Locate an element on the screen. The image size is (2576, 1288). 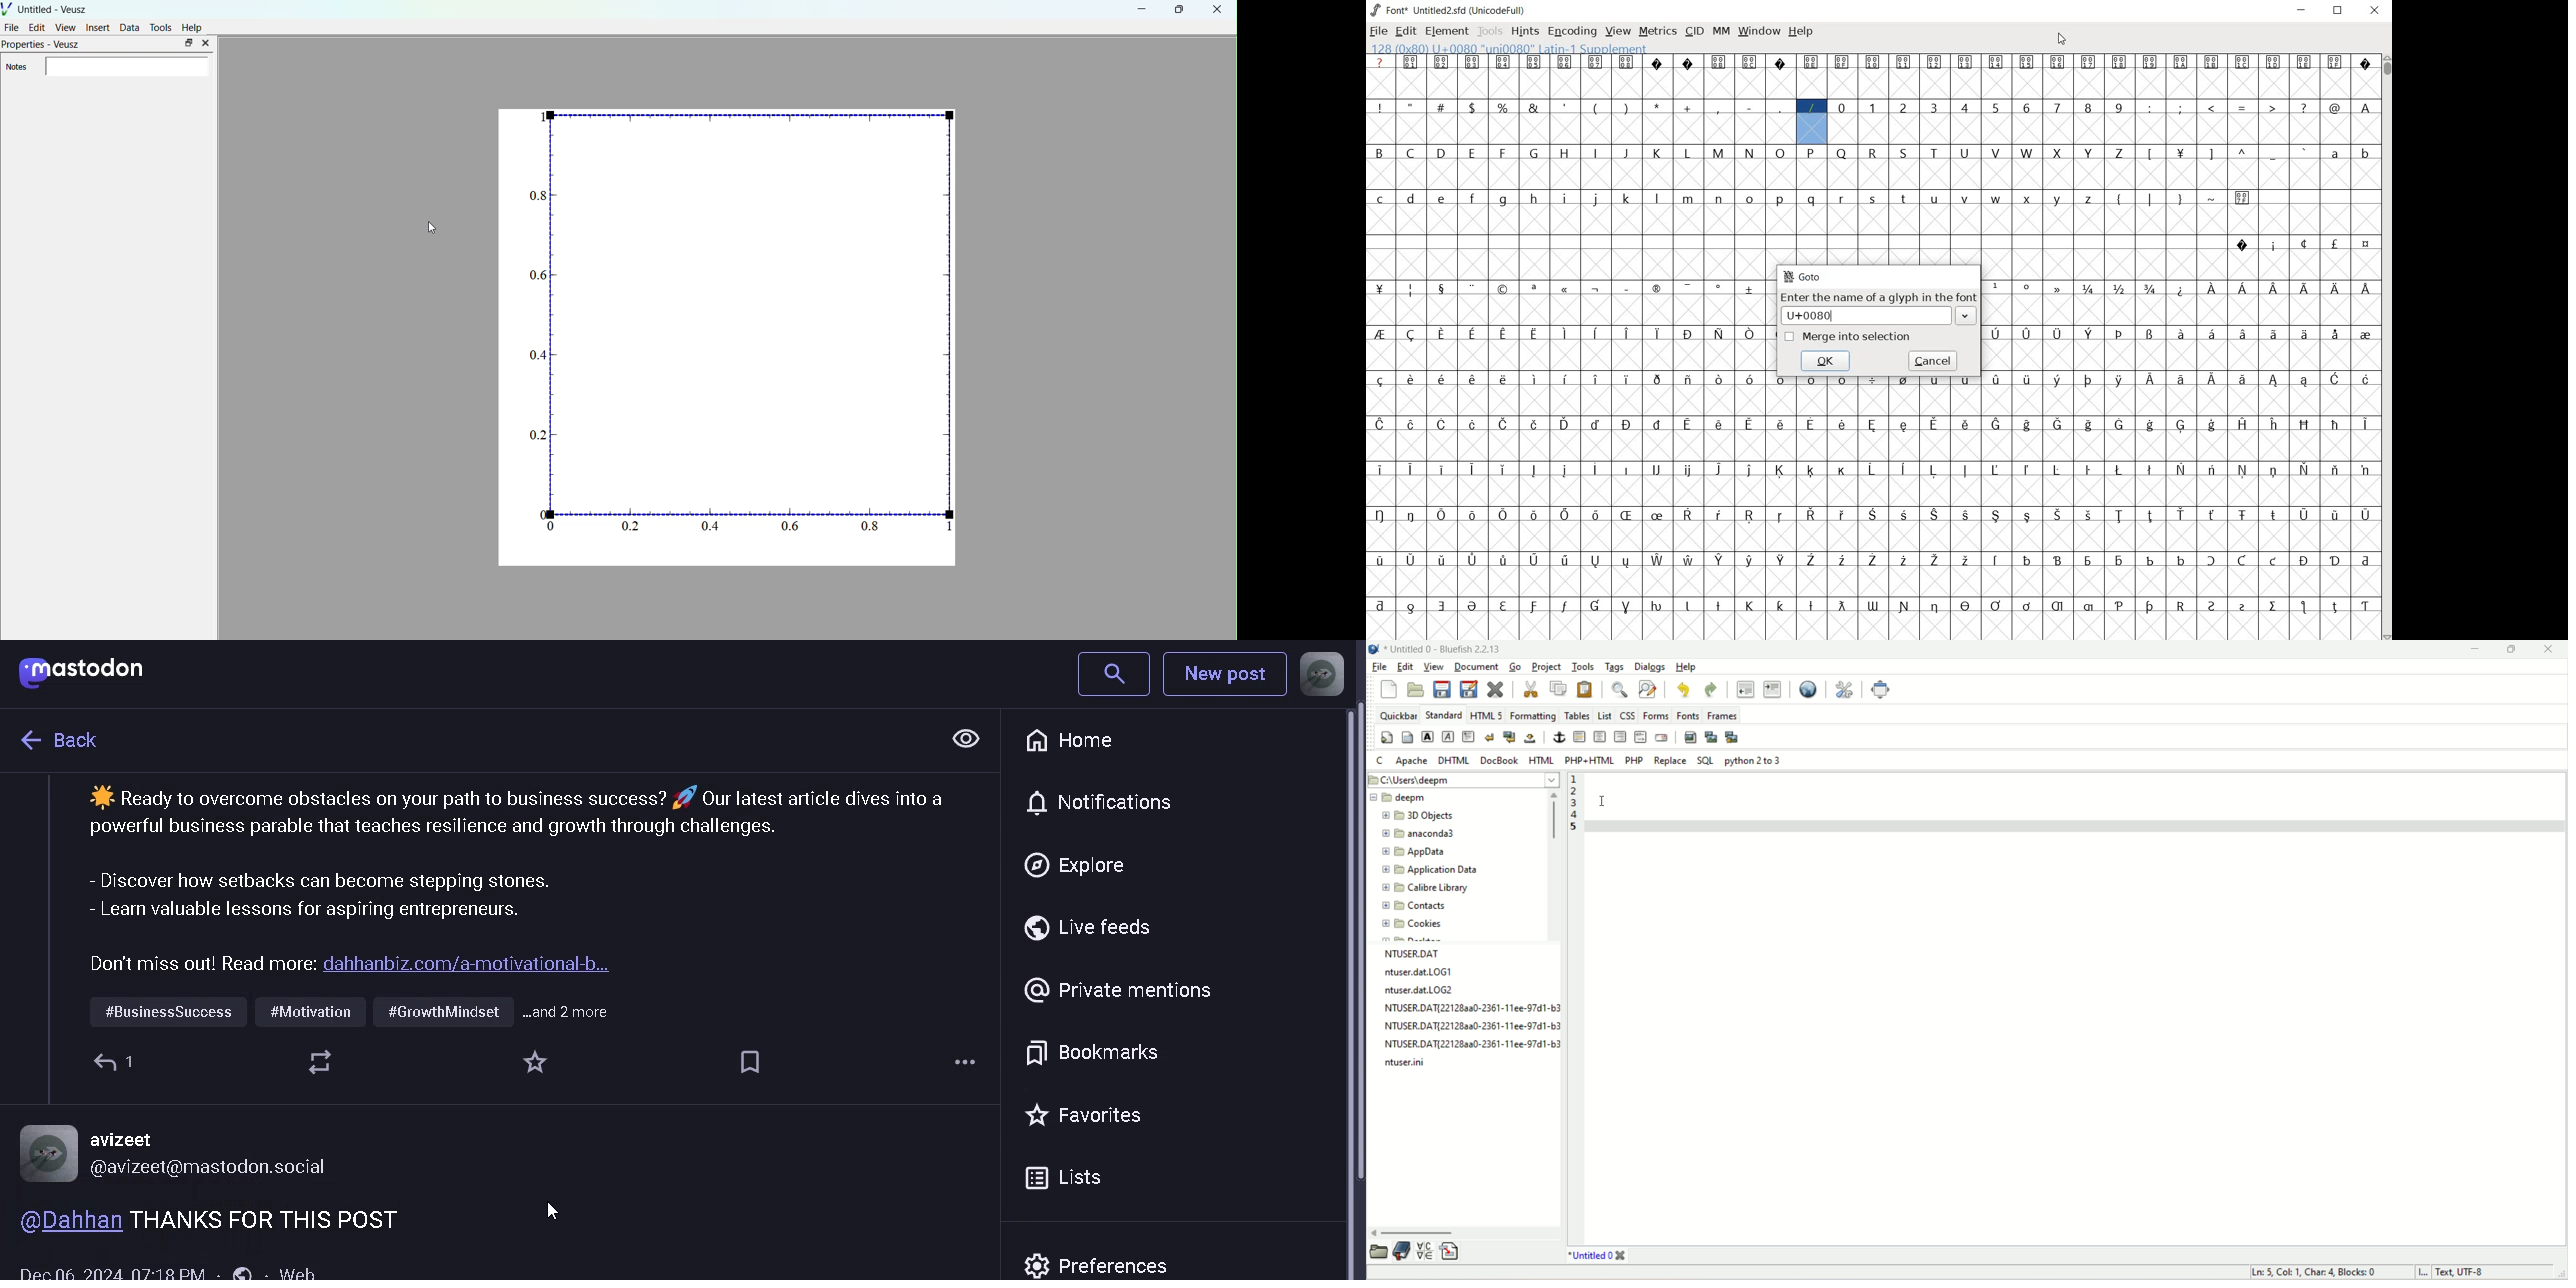
glyph is located at coordinates (2026, 334).